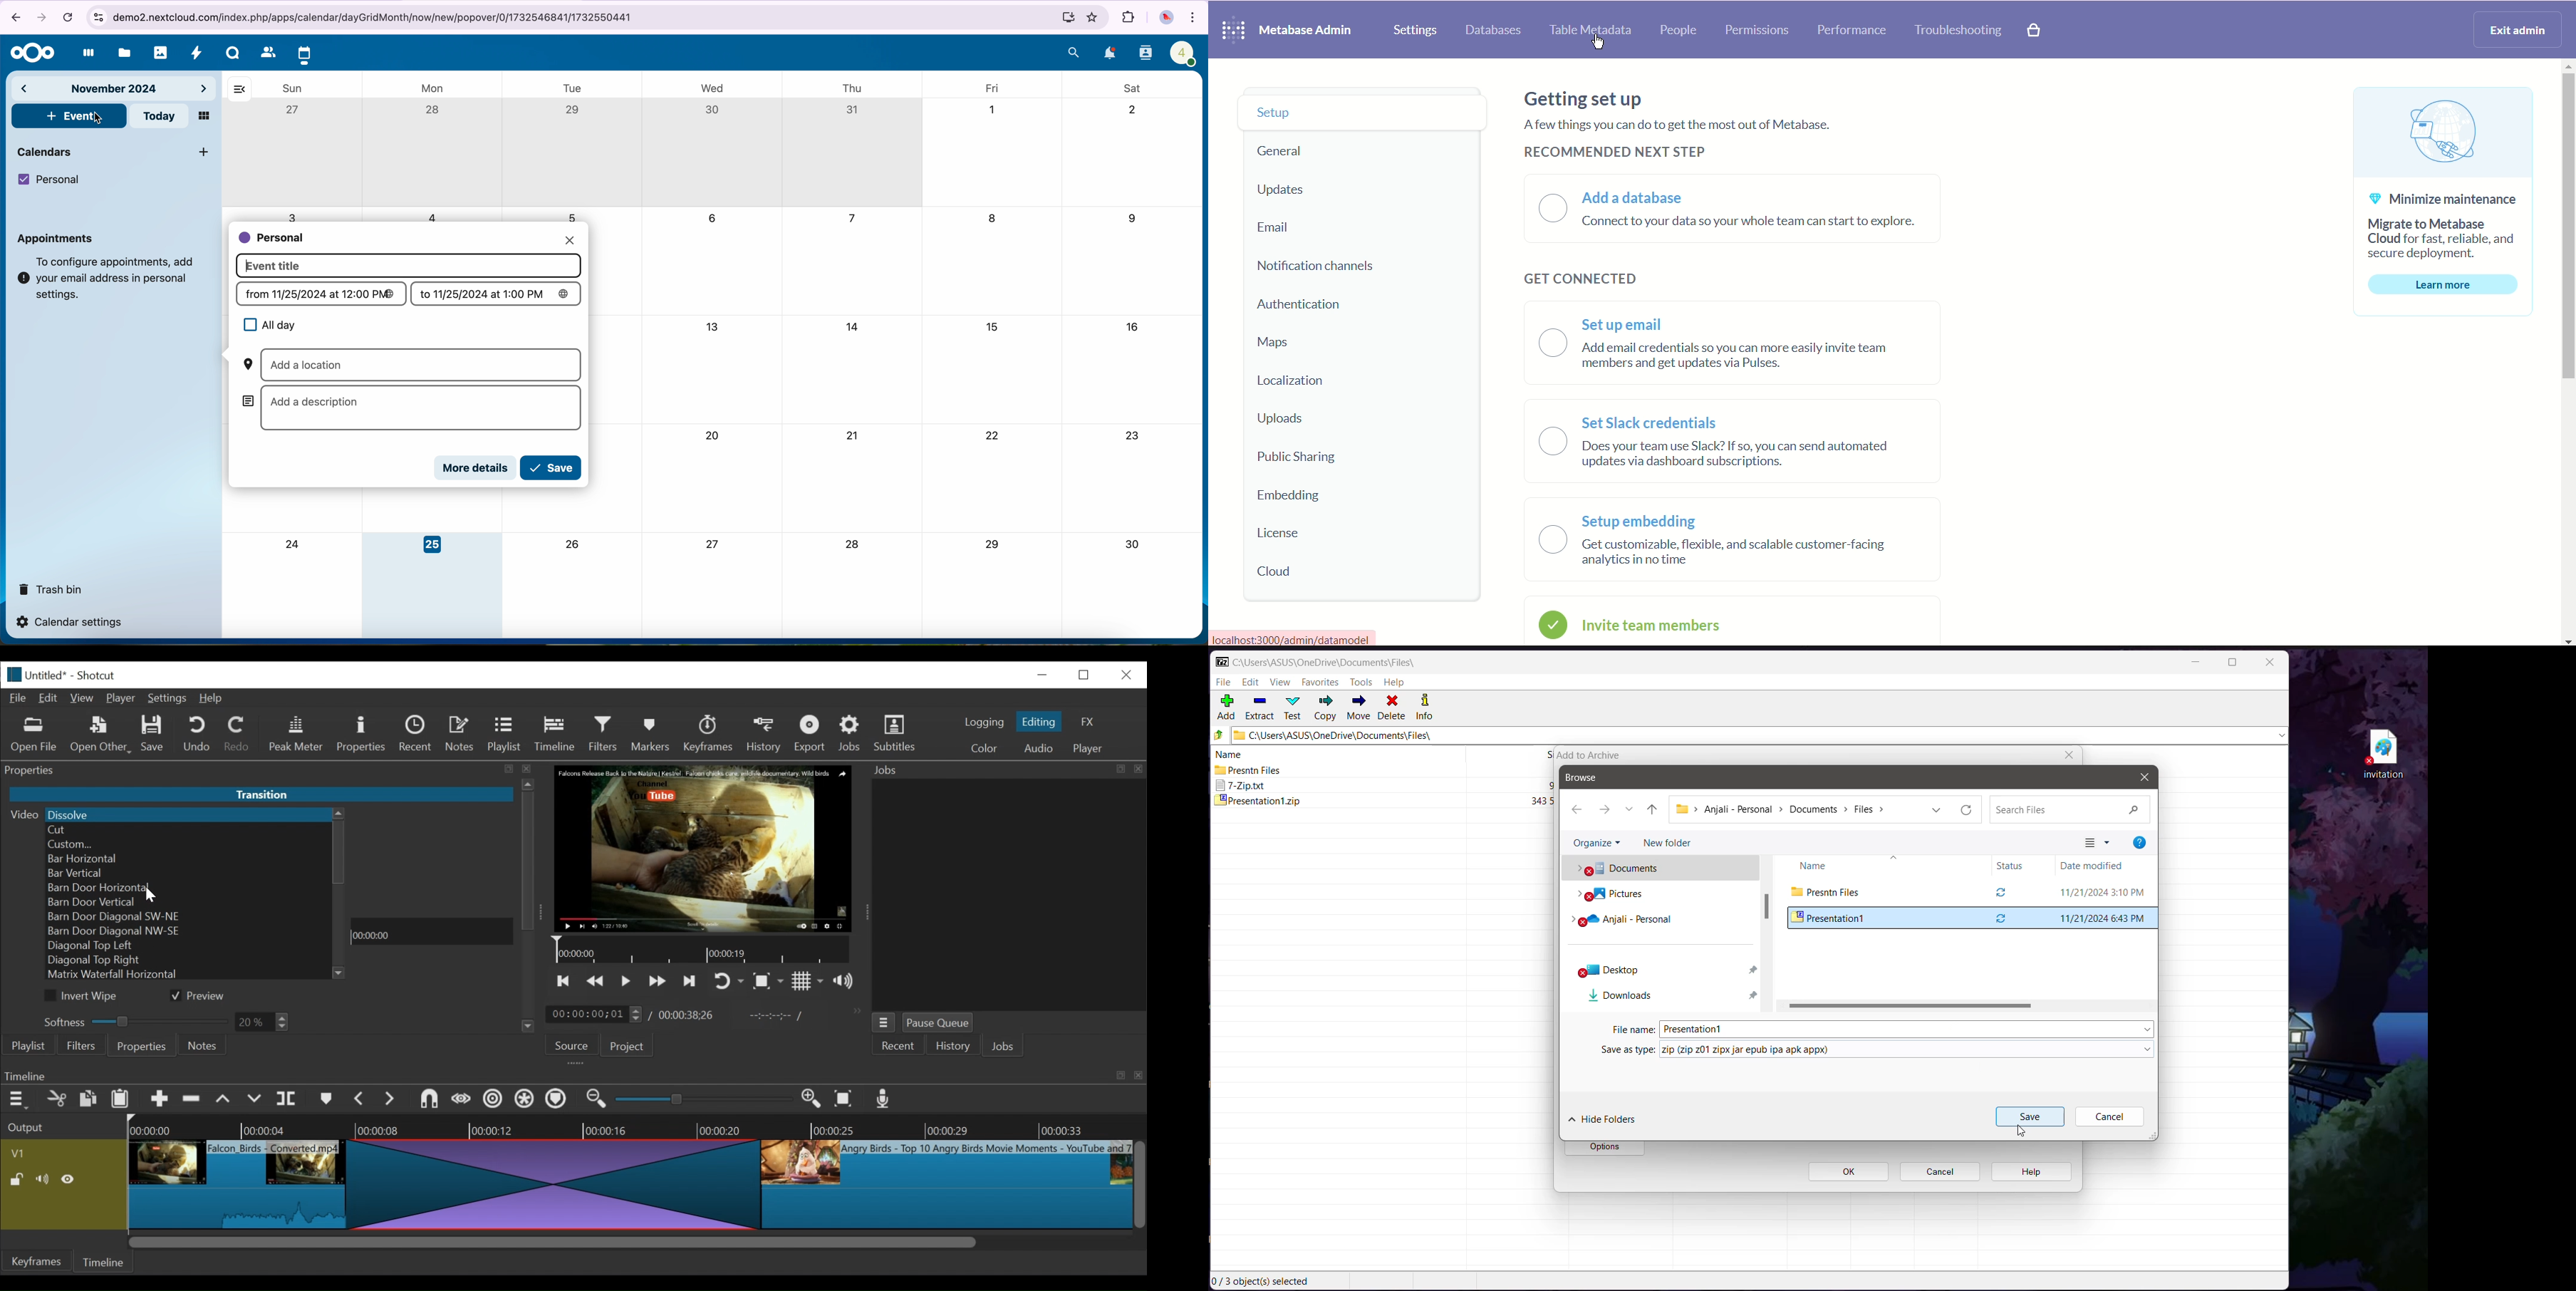 The height and width of the screenshot is (1316, 2576). What do you see at coordinates (596, 1015) in the screenshot?
I see `current duration` at bounding box center [596, 1015].